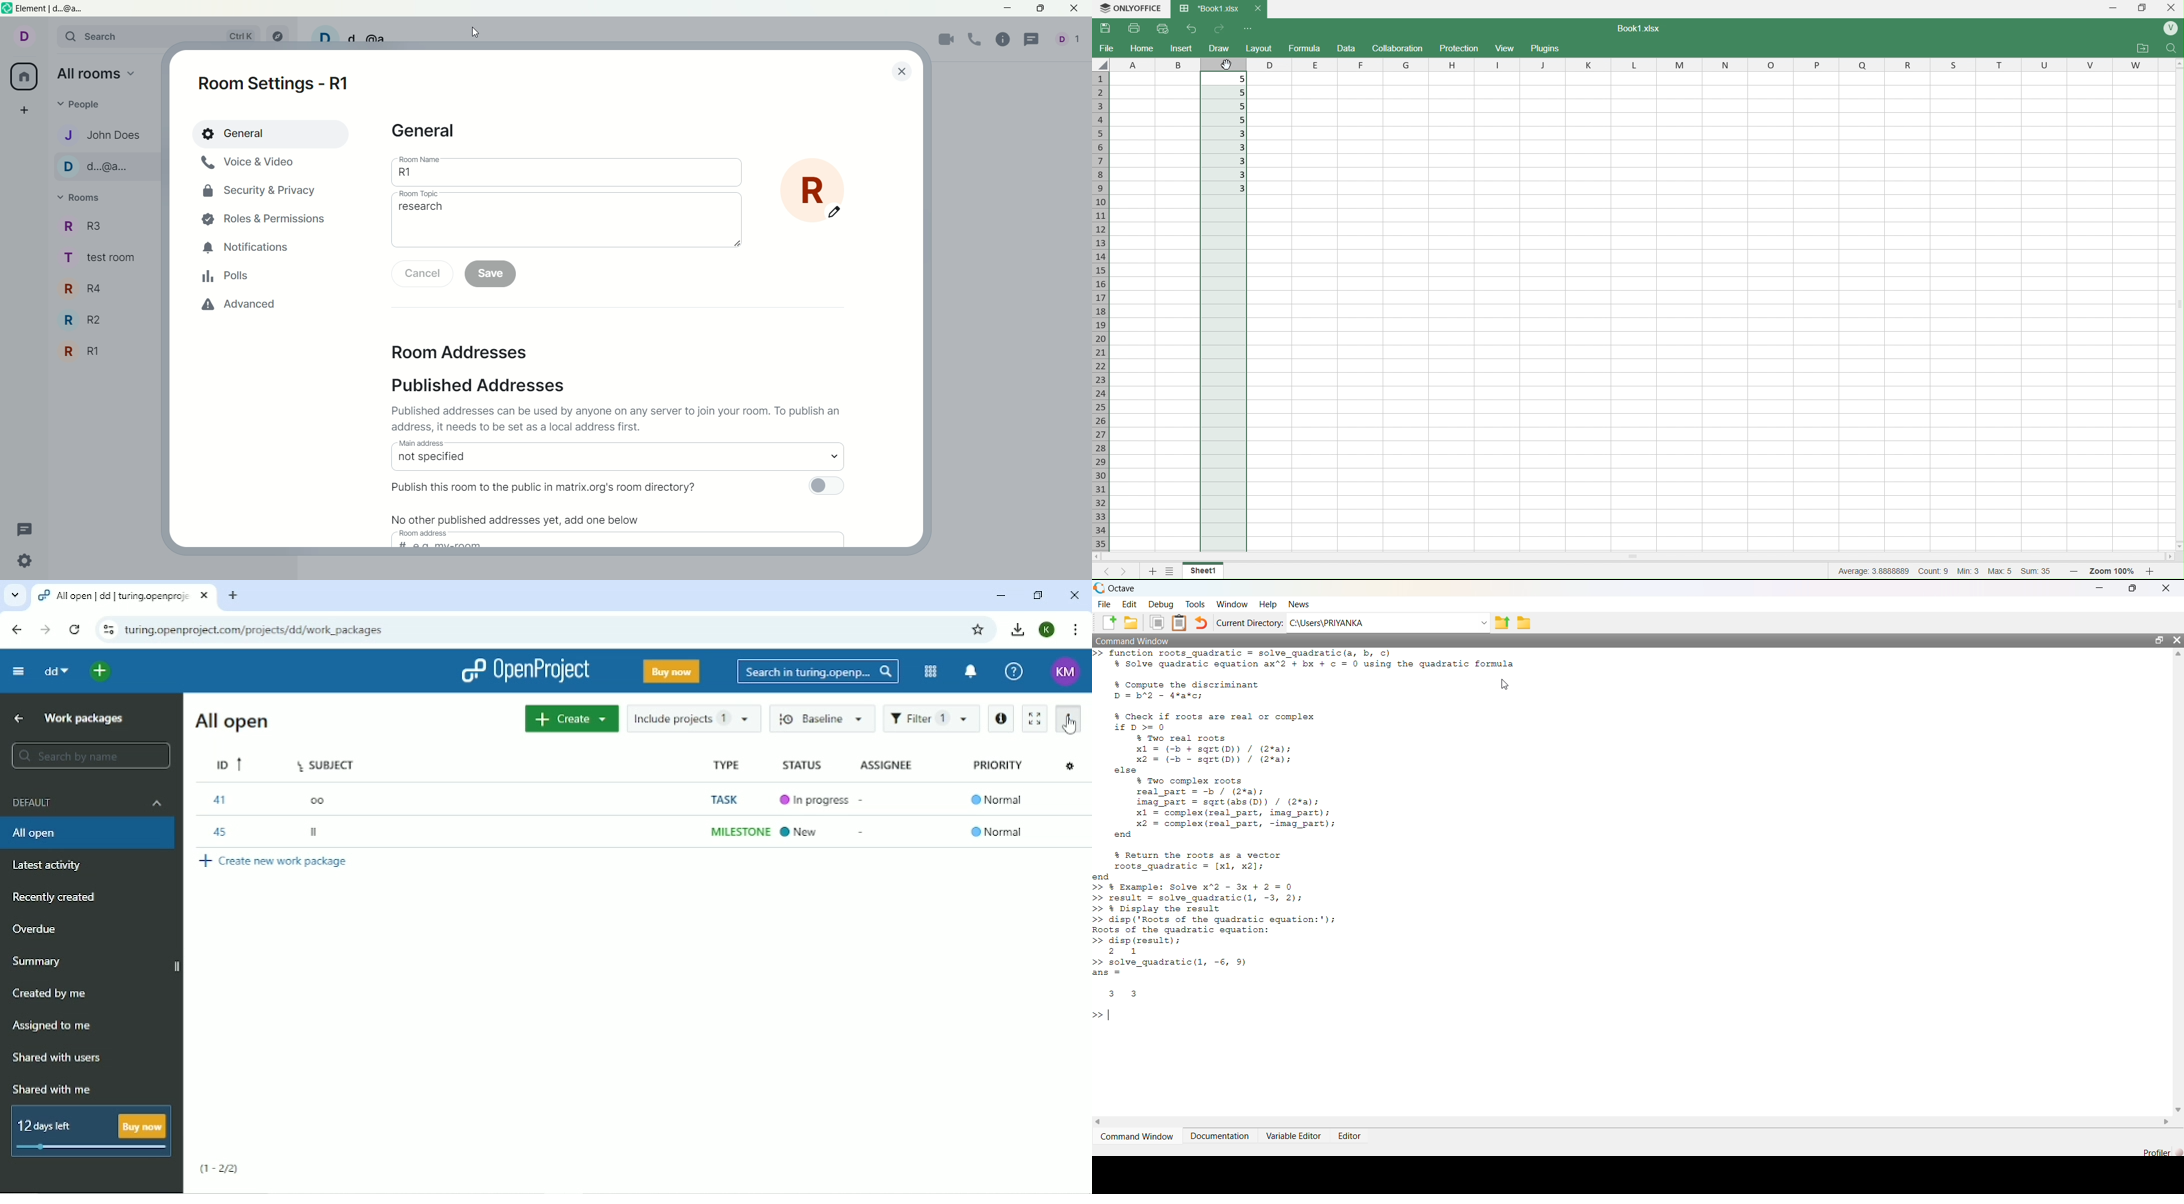  What do you see at coordinates (159, 38) in the screenshot?
I see `seaarch` at bounding box center [159, 38].